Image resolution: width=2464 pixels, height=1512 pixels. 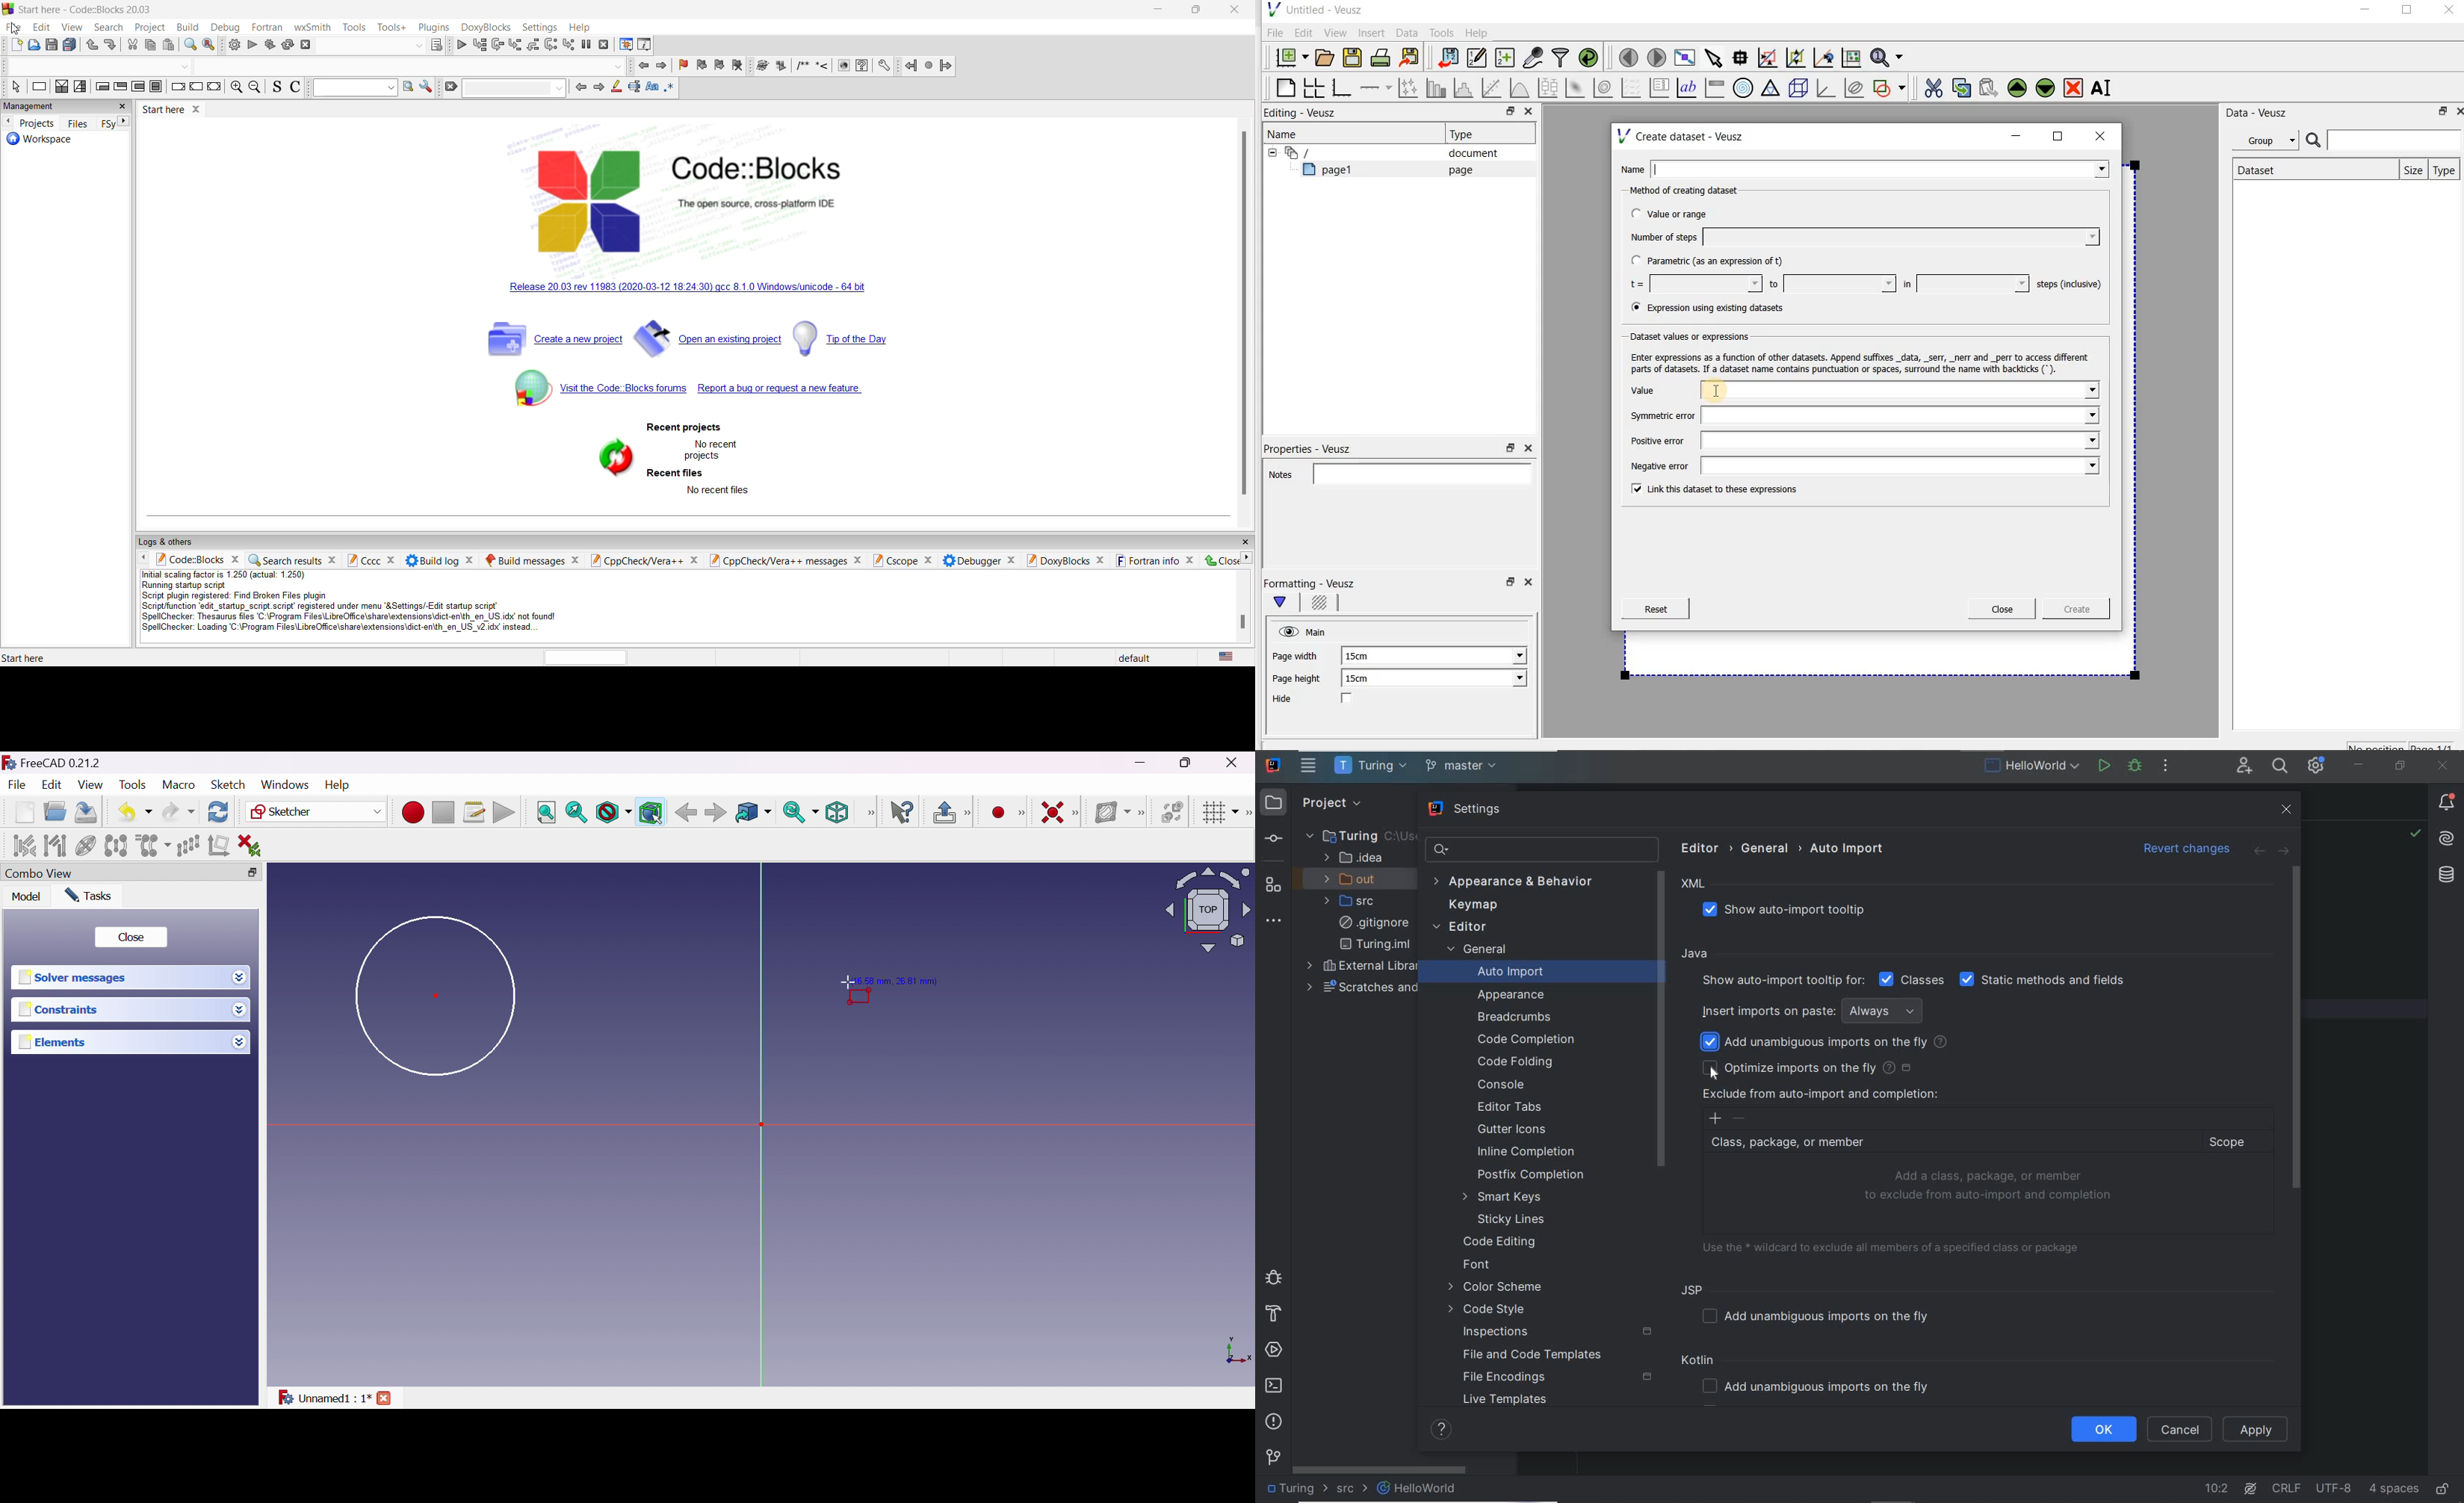 What do you see at coordinates (1274, 764) in the screenshot?
I see `Application logo` at bounding box center [1274, 764].